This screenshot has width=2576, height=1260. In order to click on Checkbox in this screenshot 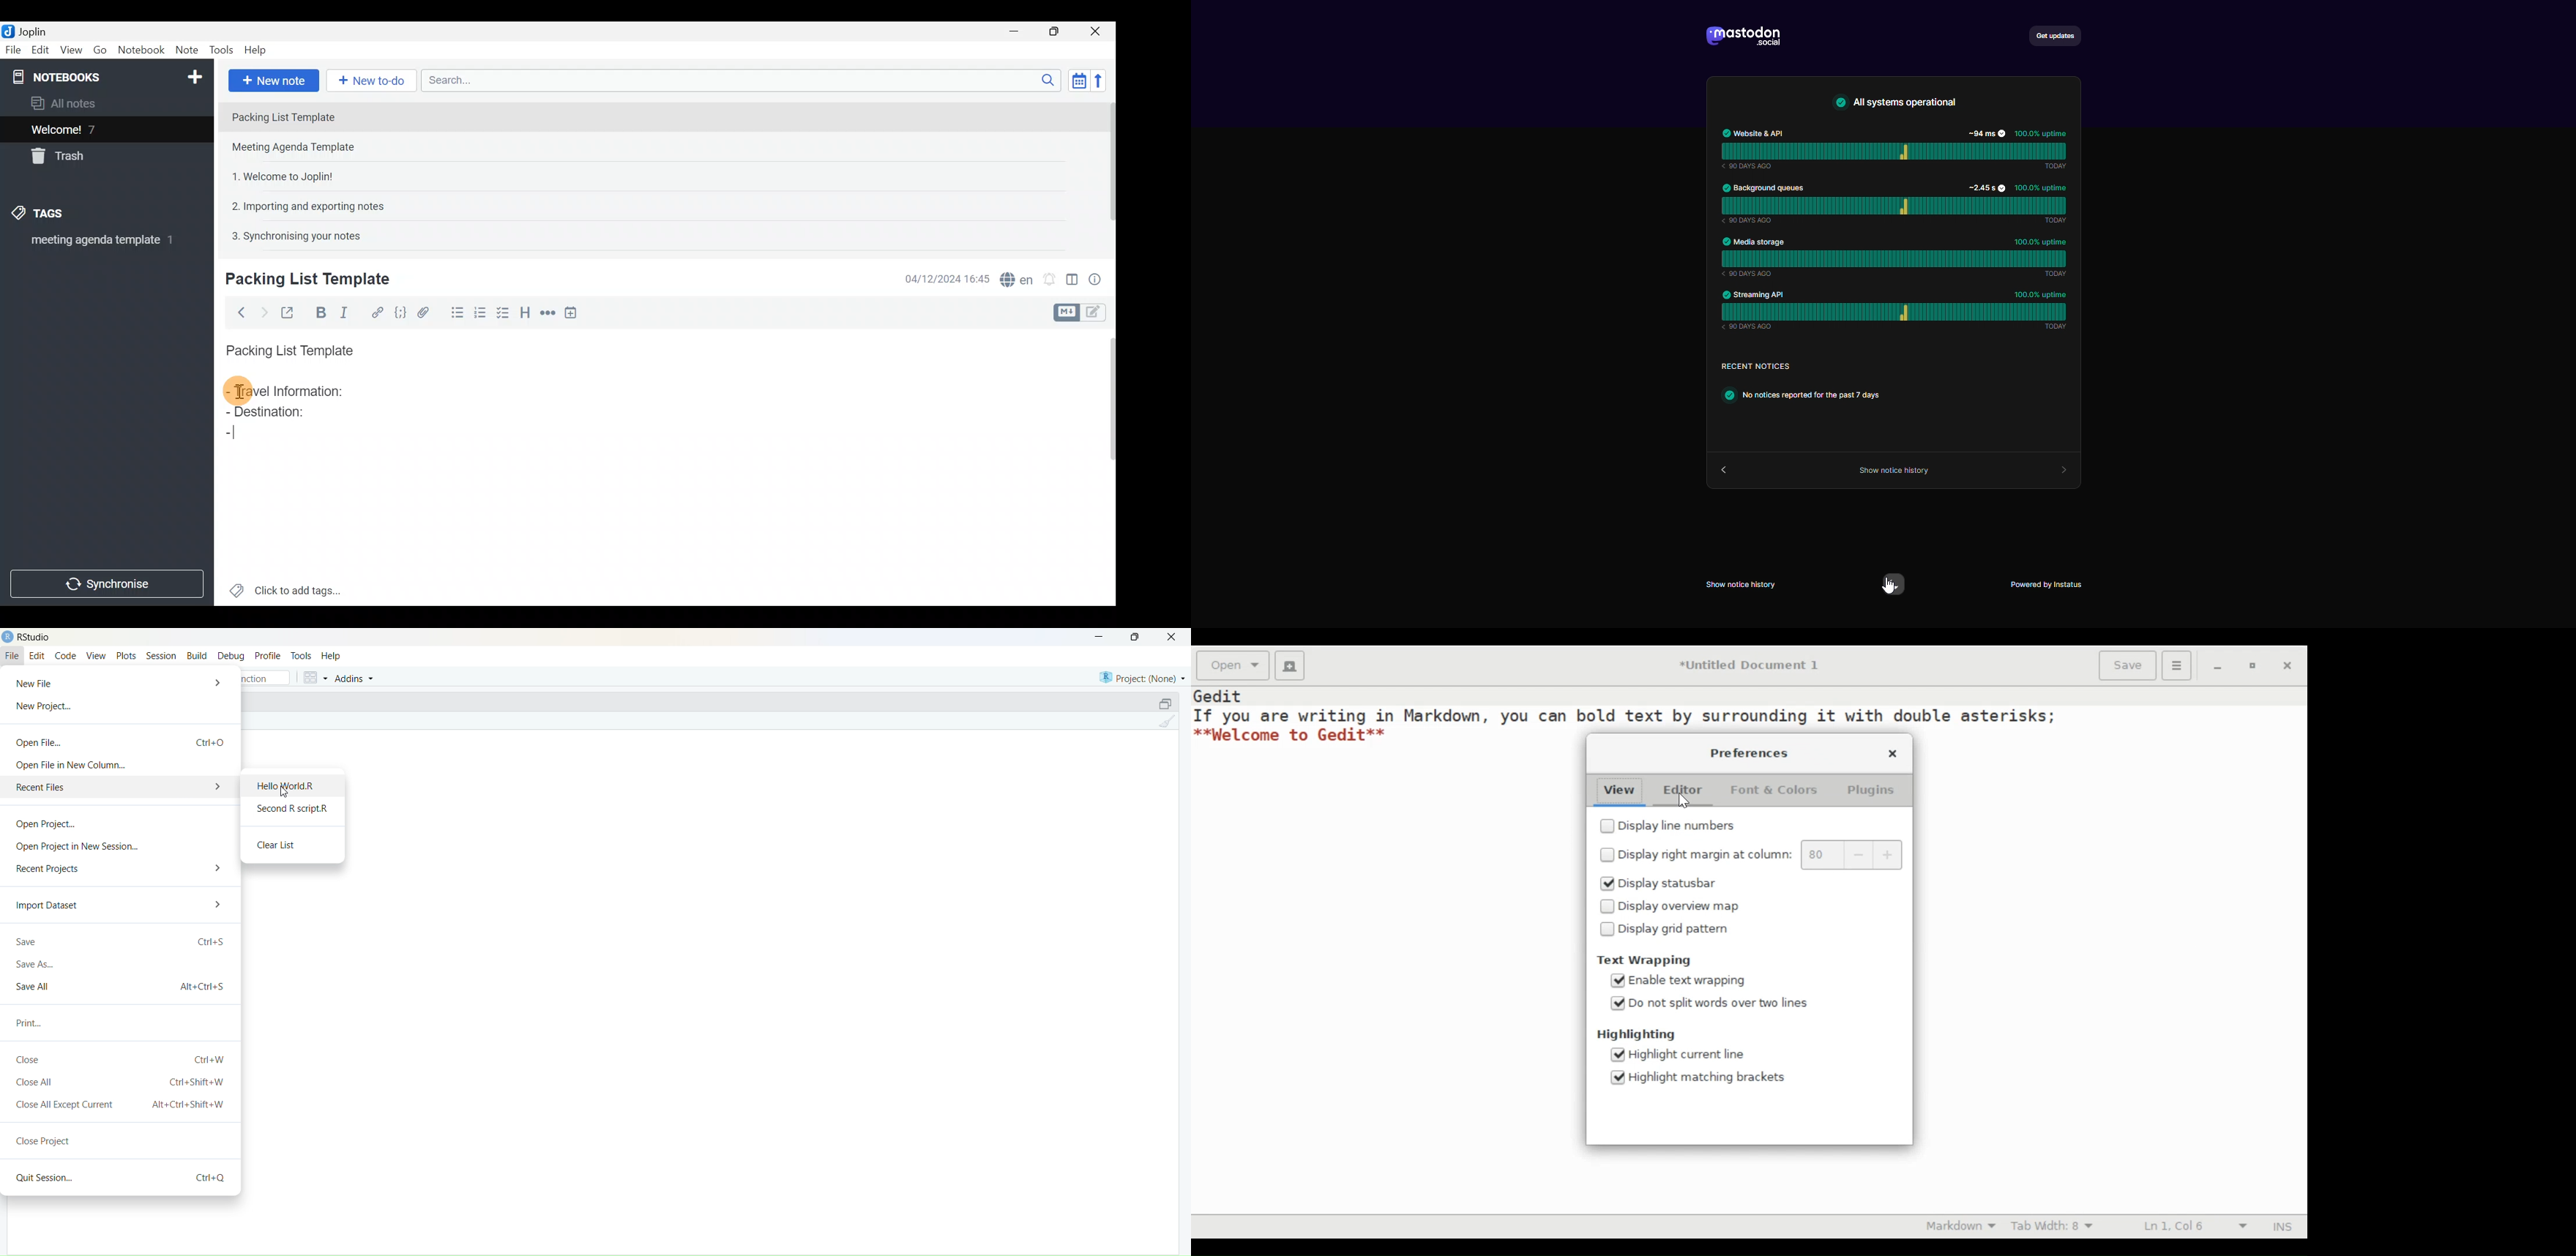, I will do `click(507, 316)`.